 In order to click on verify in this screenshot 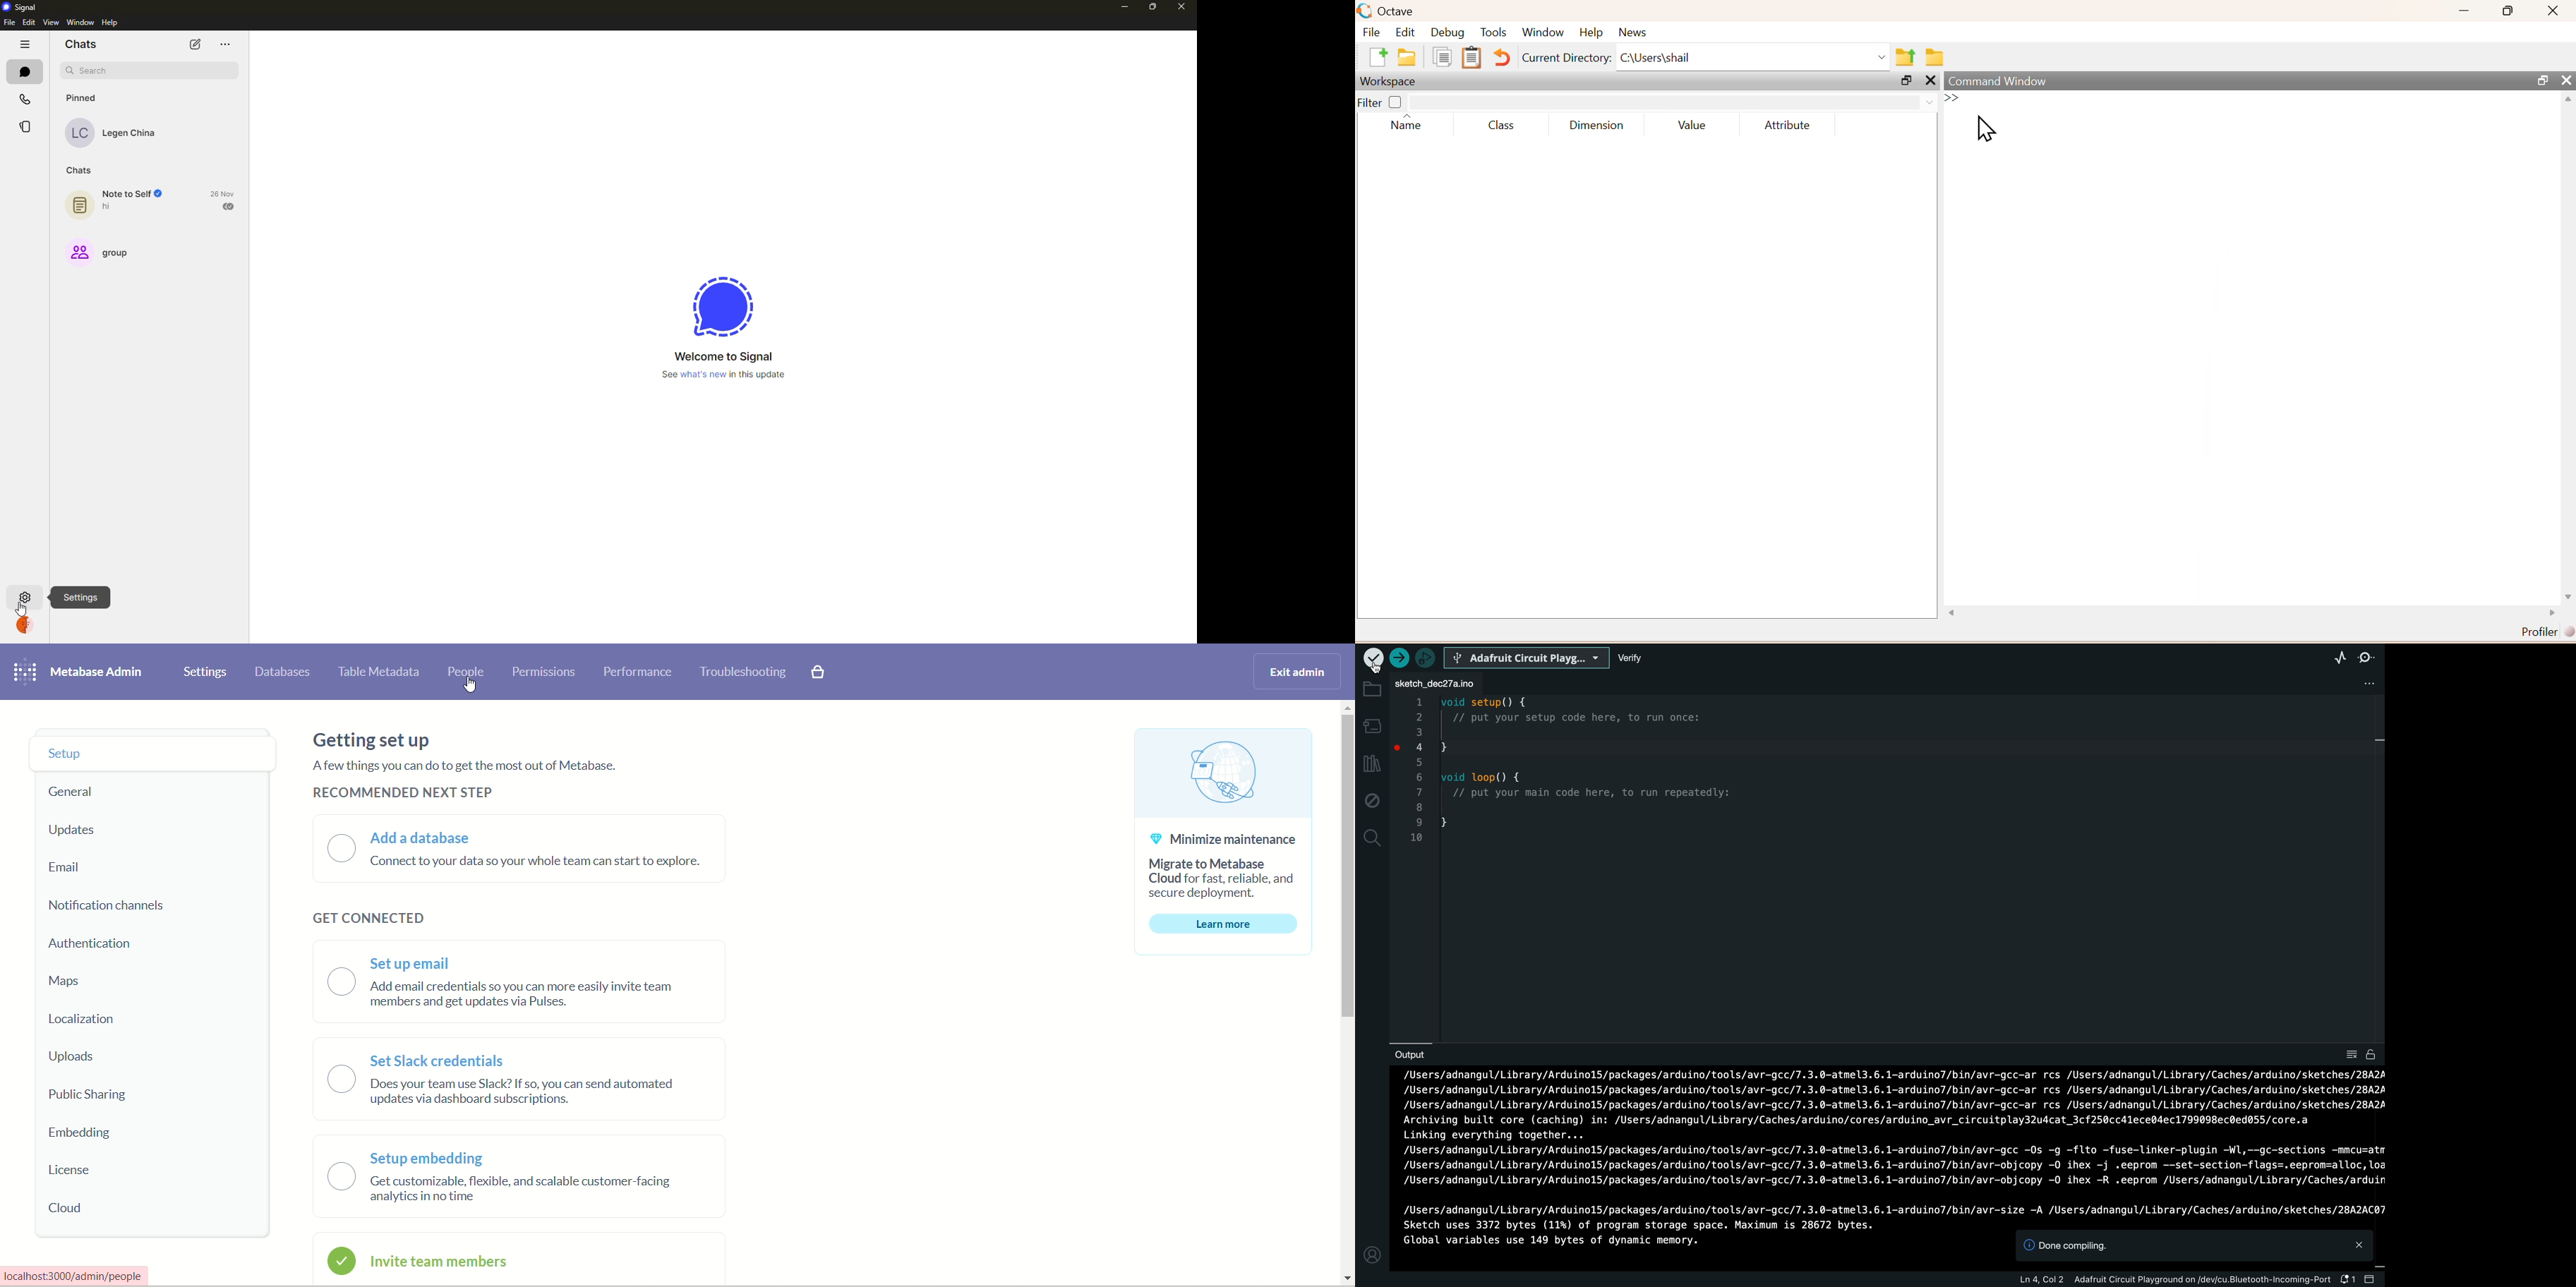, I will do `click(1646, 659)`.